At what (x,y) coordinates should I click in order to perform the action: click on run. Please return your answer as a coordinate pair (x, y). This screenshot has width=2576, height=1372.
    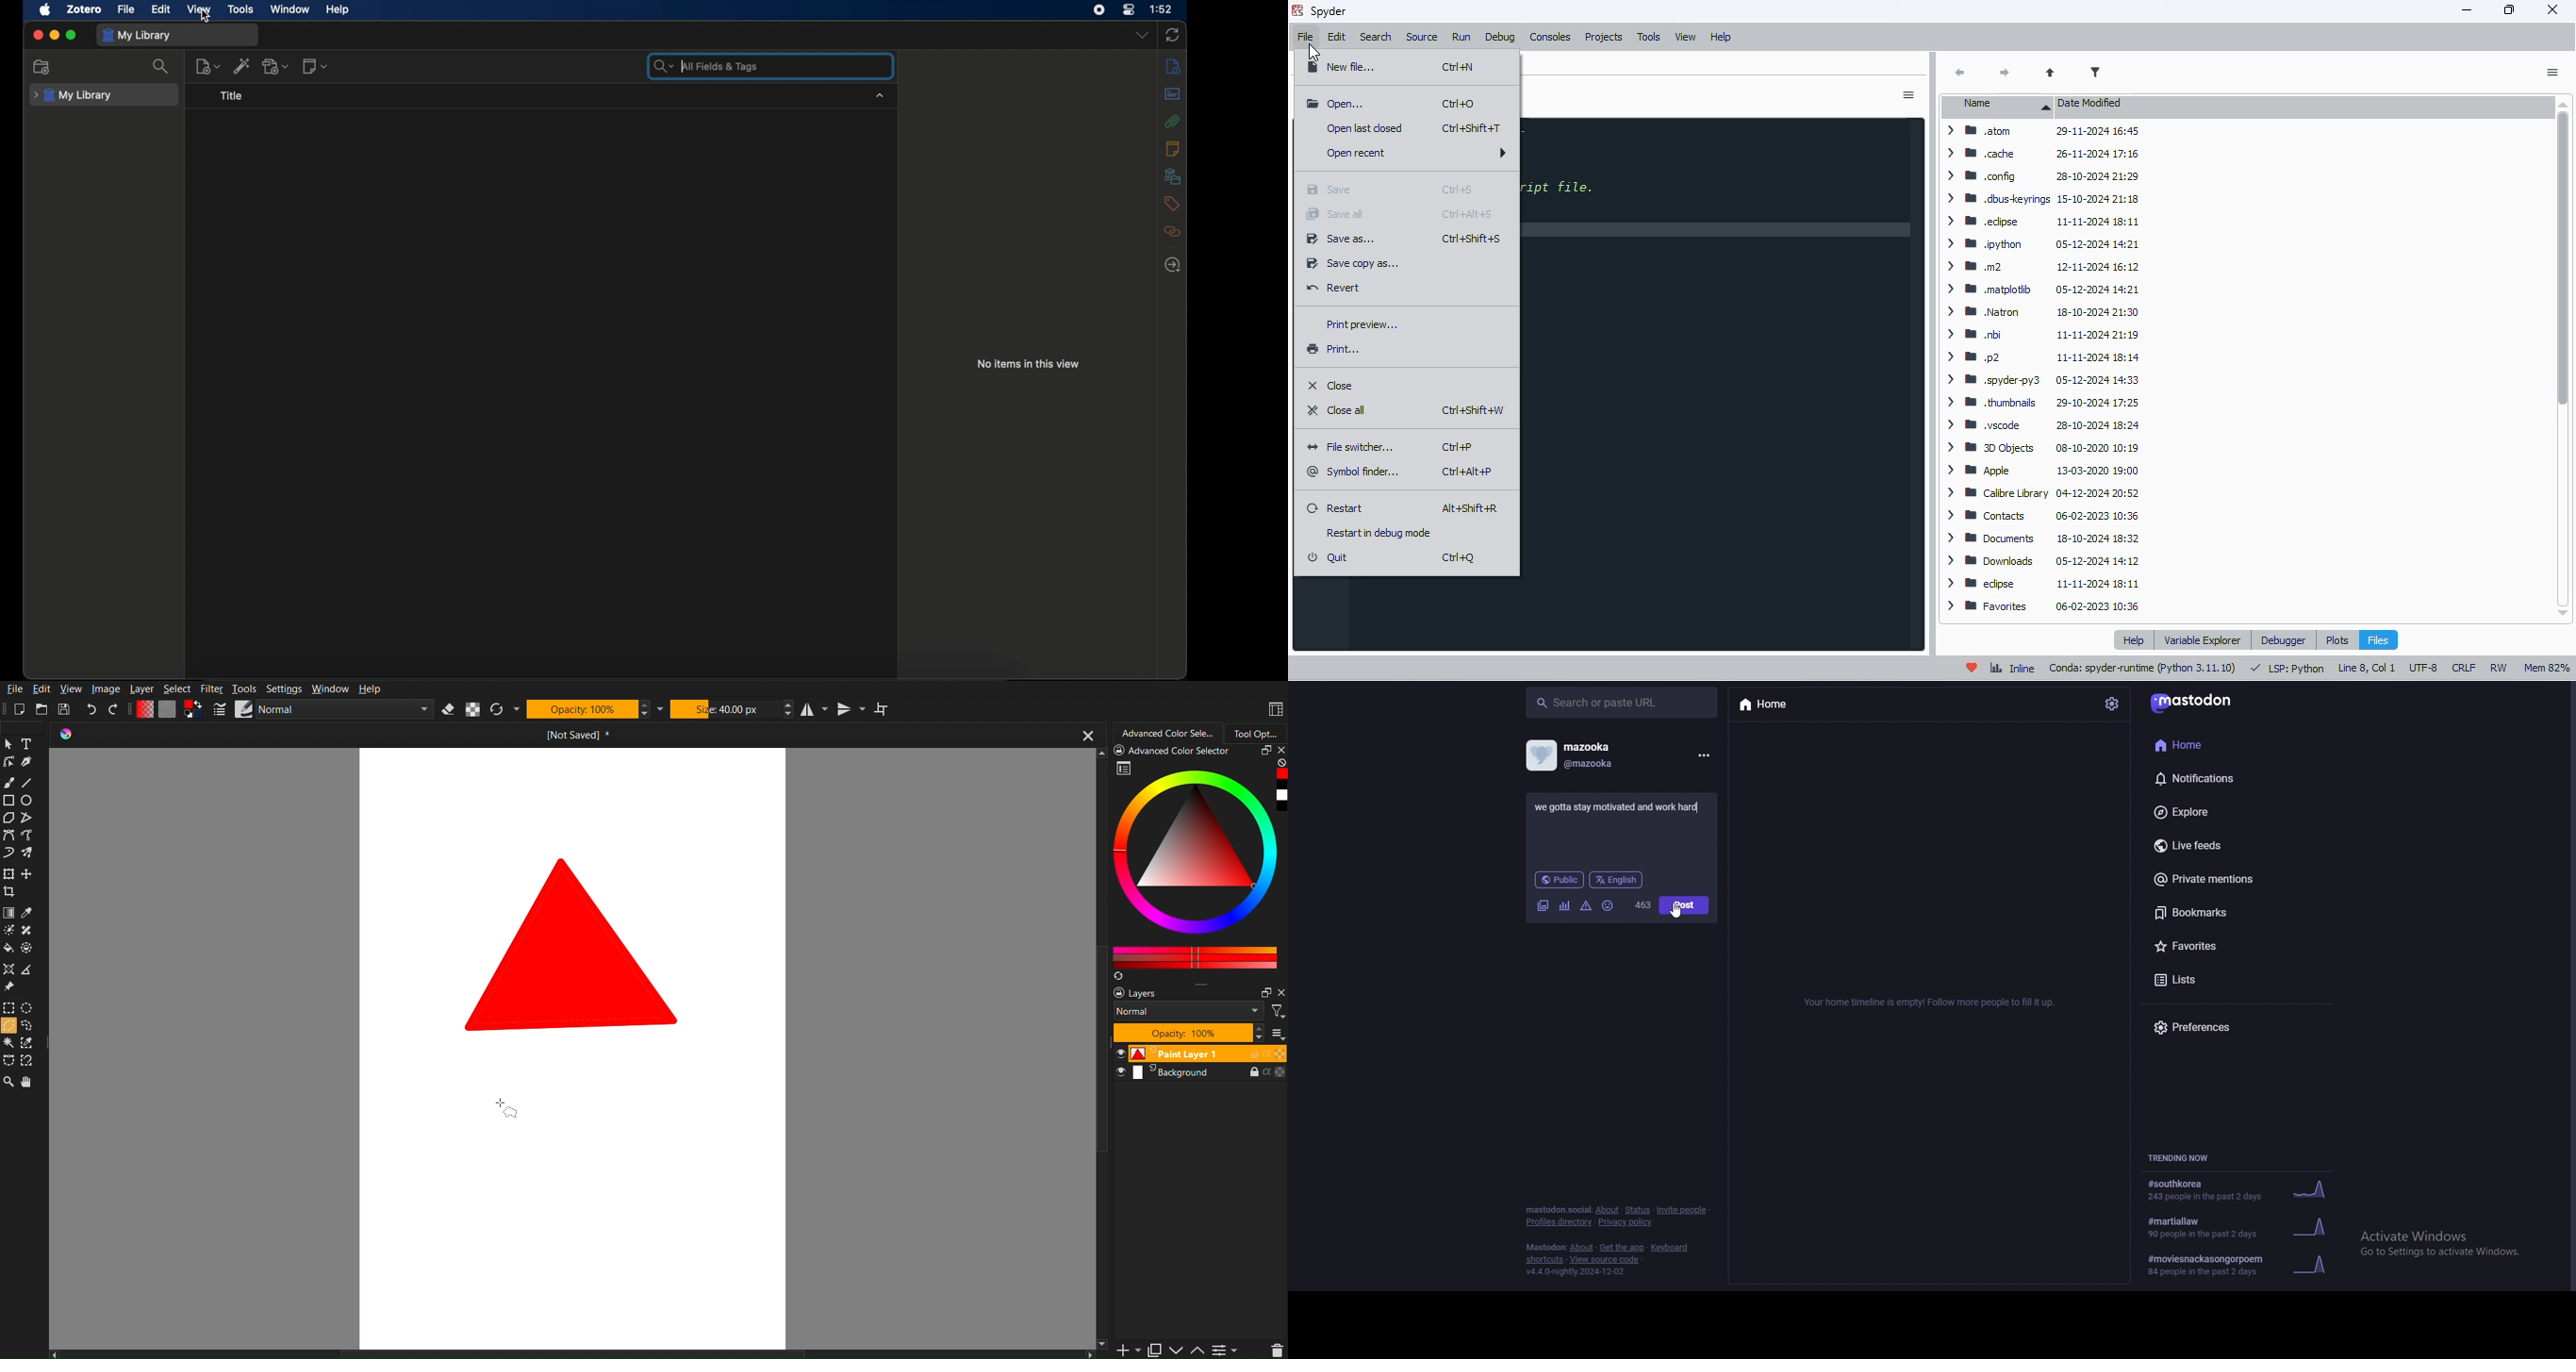
    Looking at the image, I should click on (1461, 38).